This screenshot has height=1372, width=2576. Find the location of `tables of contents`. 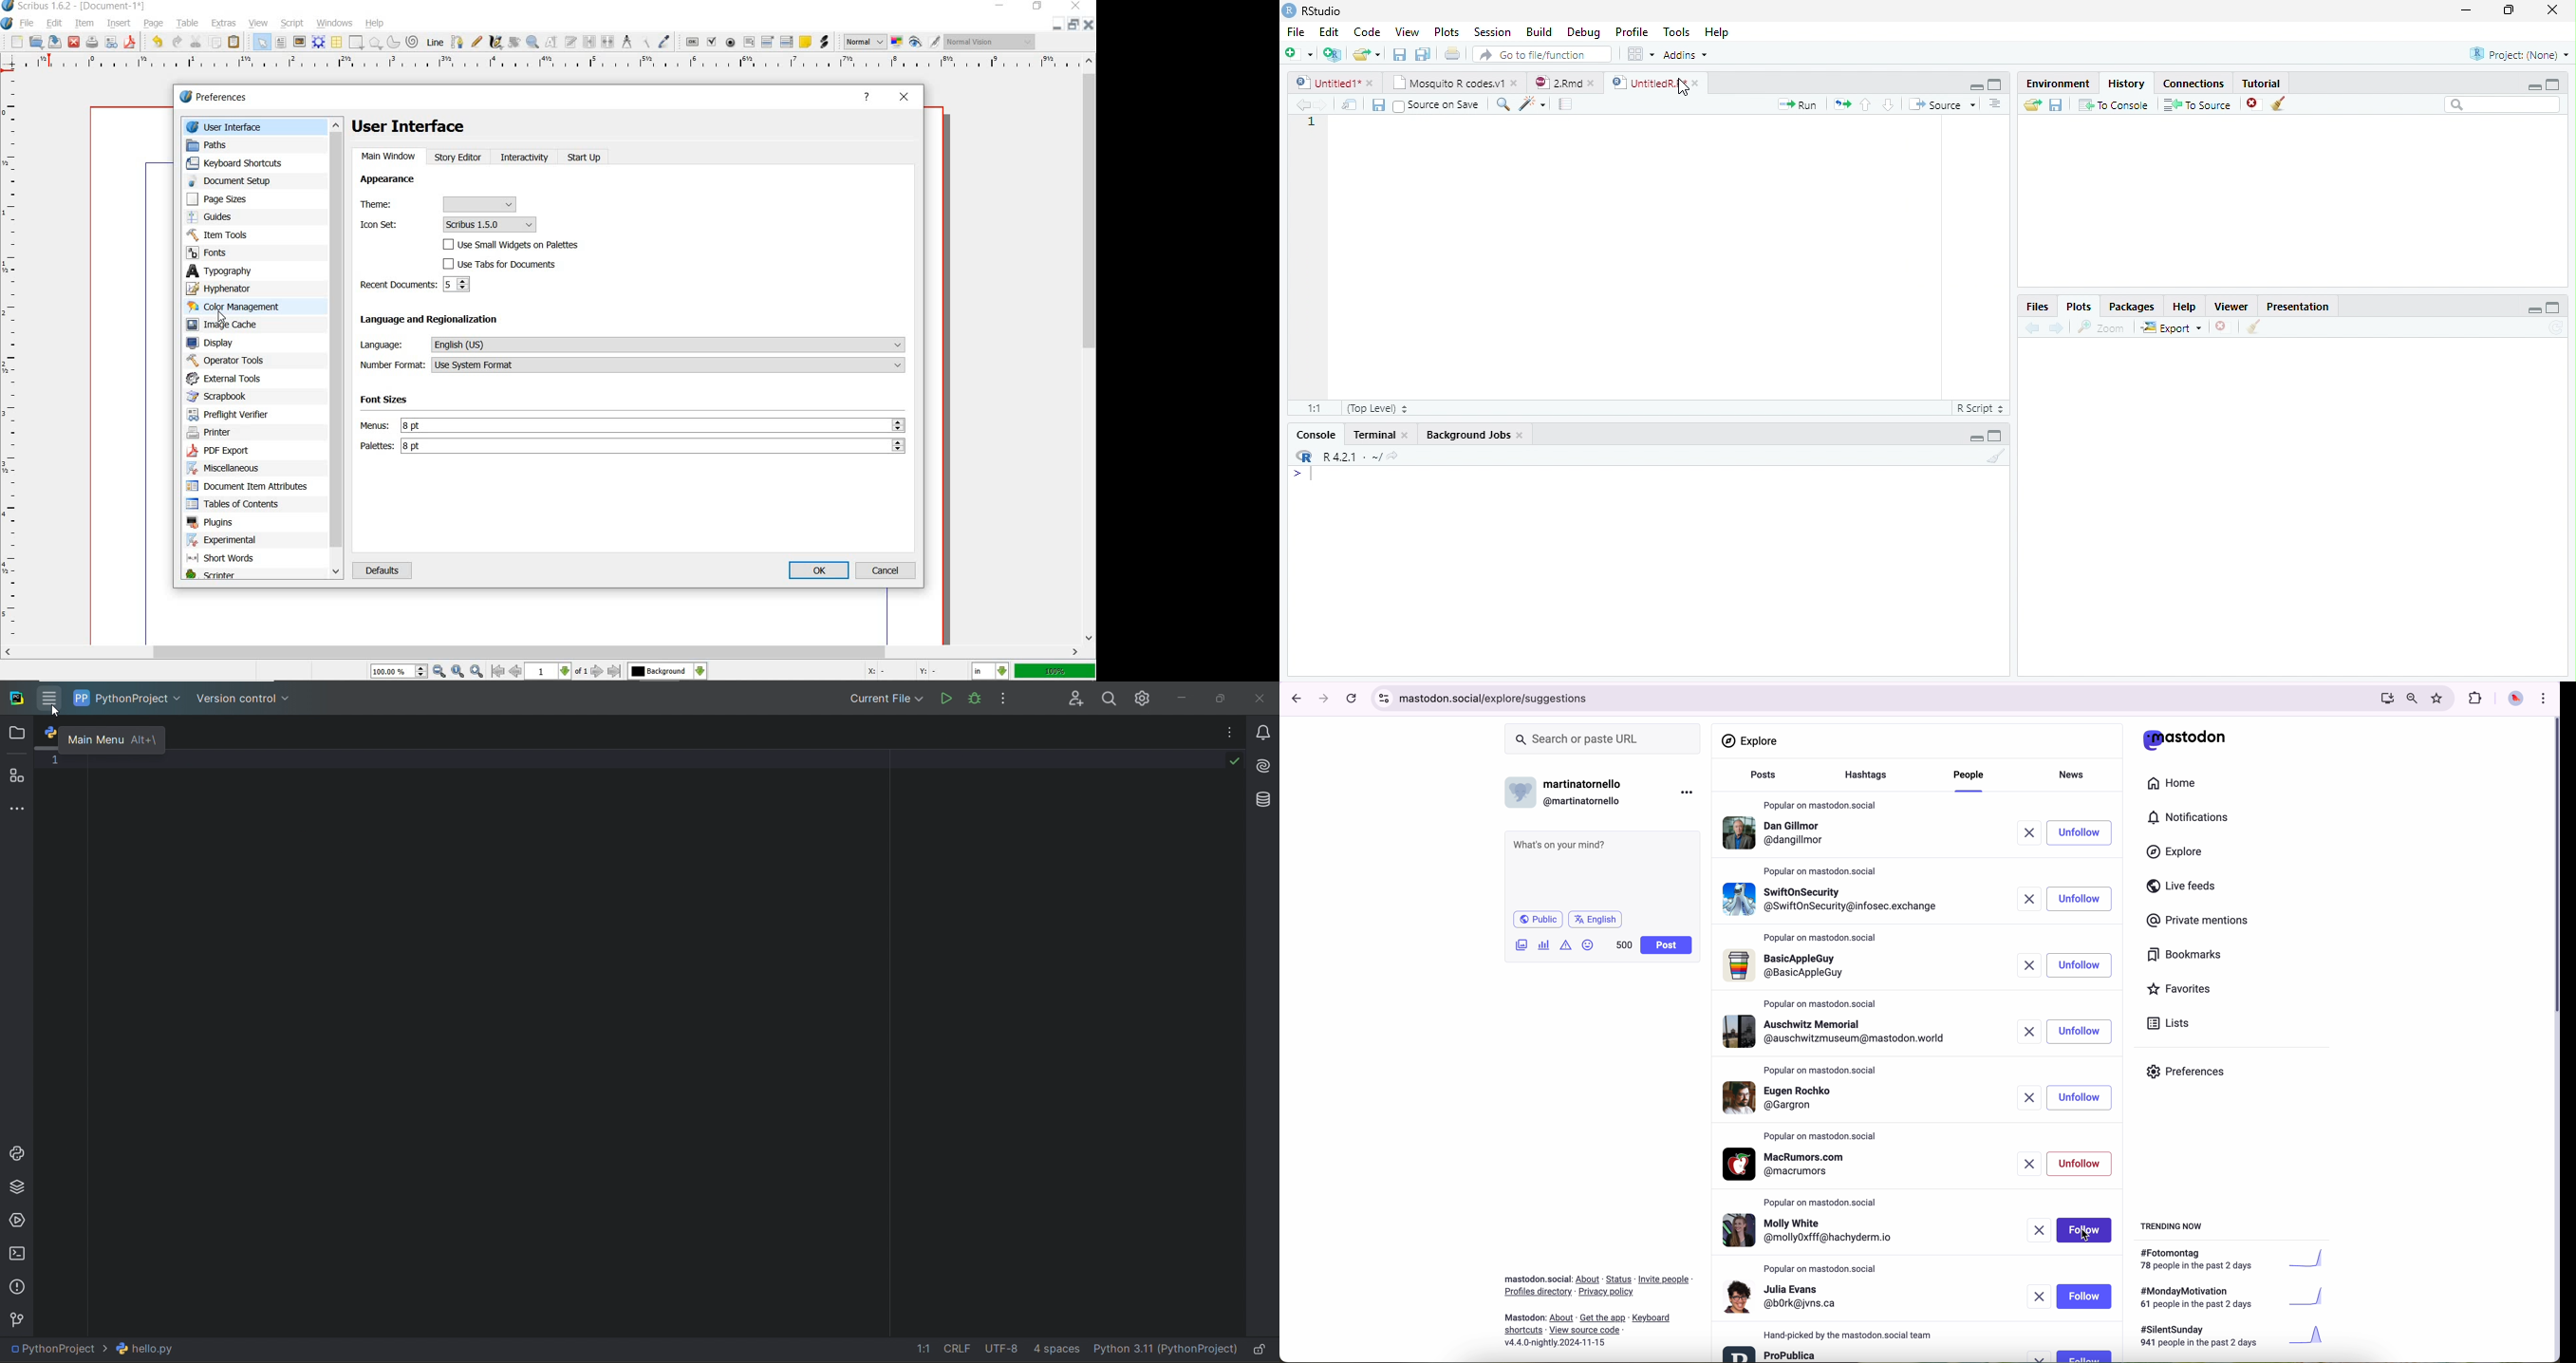

tables of contents is located at coordinates (243, 504).